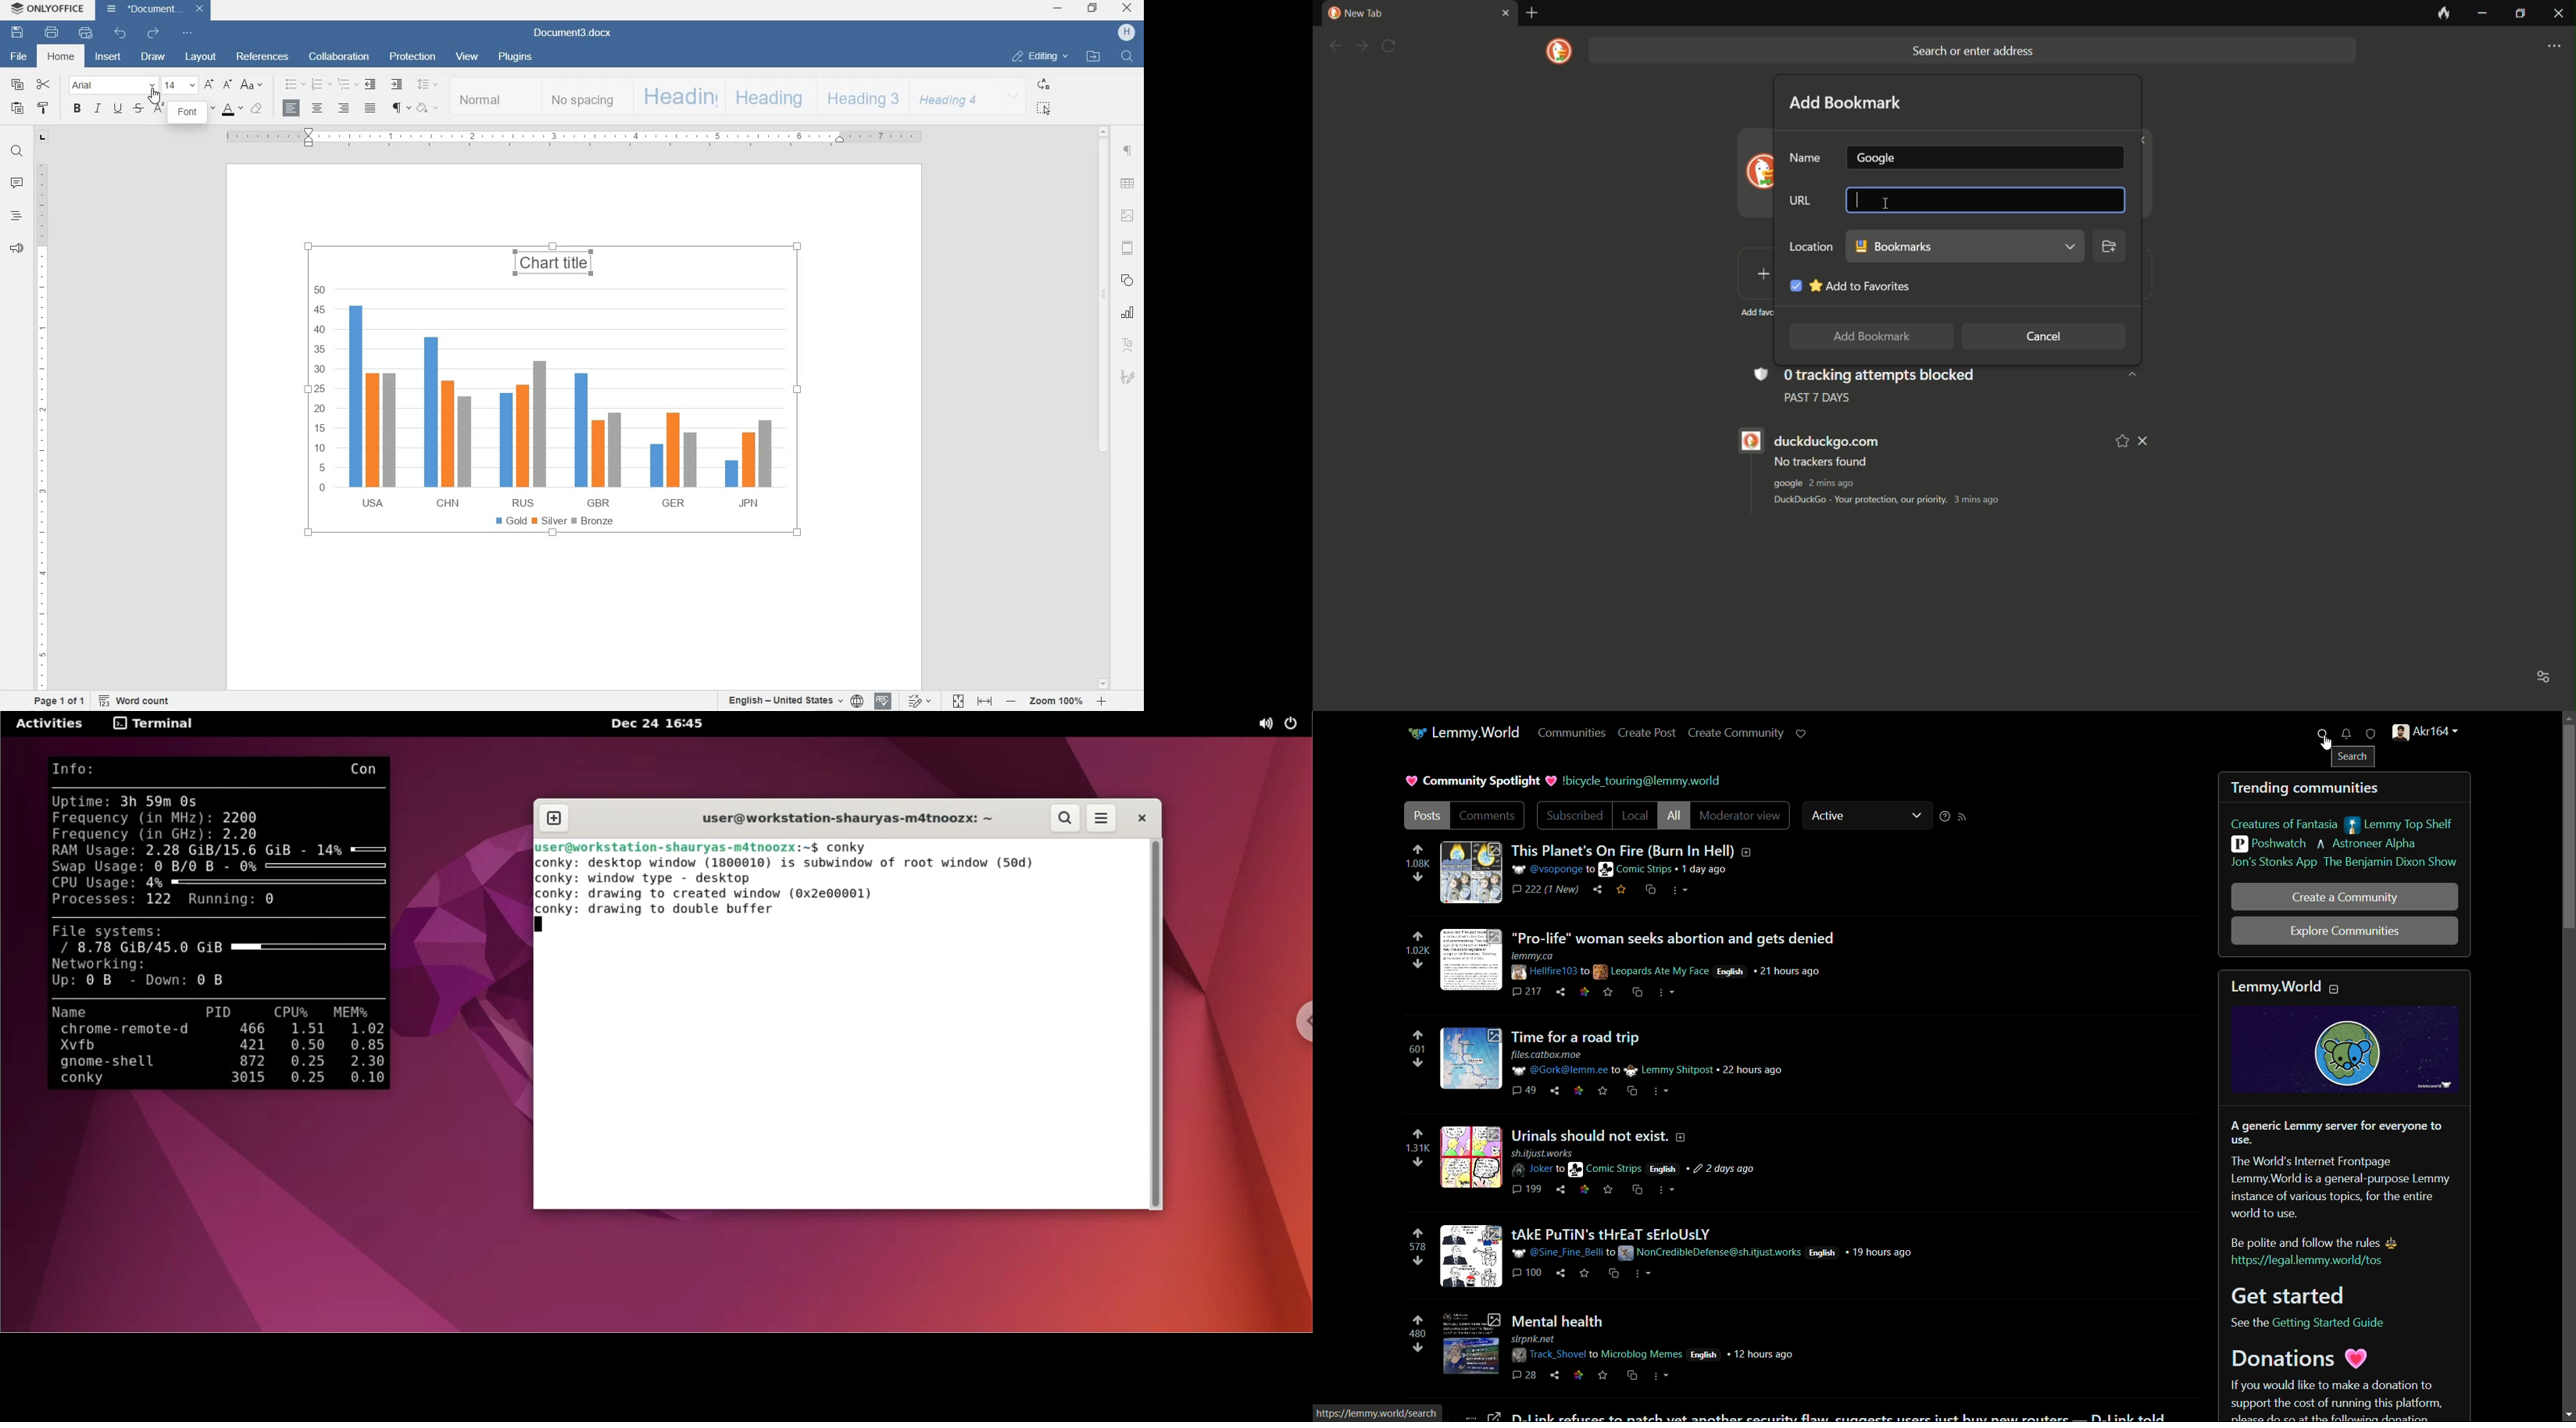 The width and height of the screenshot is (2576, 1428). I want to click on CHART TITLE HIGHLIGHTED, so click(552, 257).